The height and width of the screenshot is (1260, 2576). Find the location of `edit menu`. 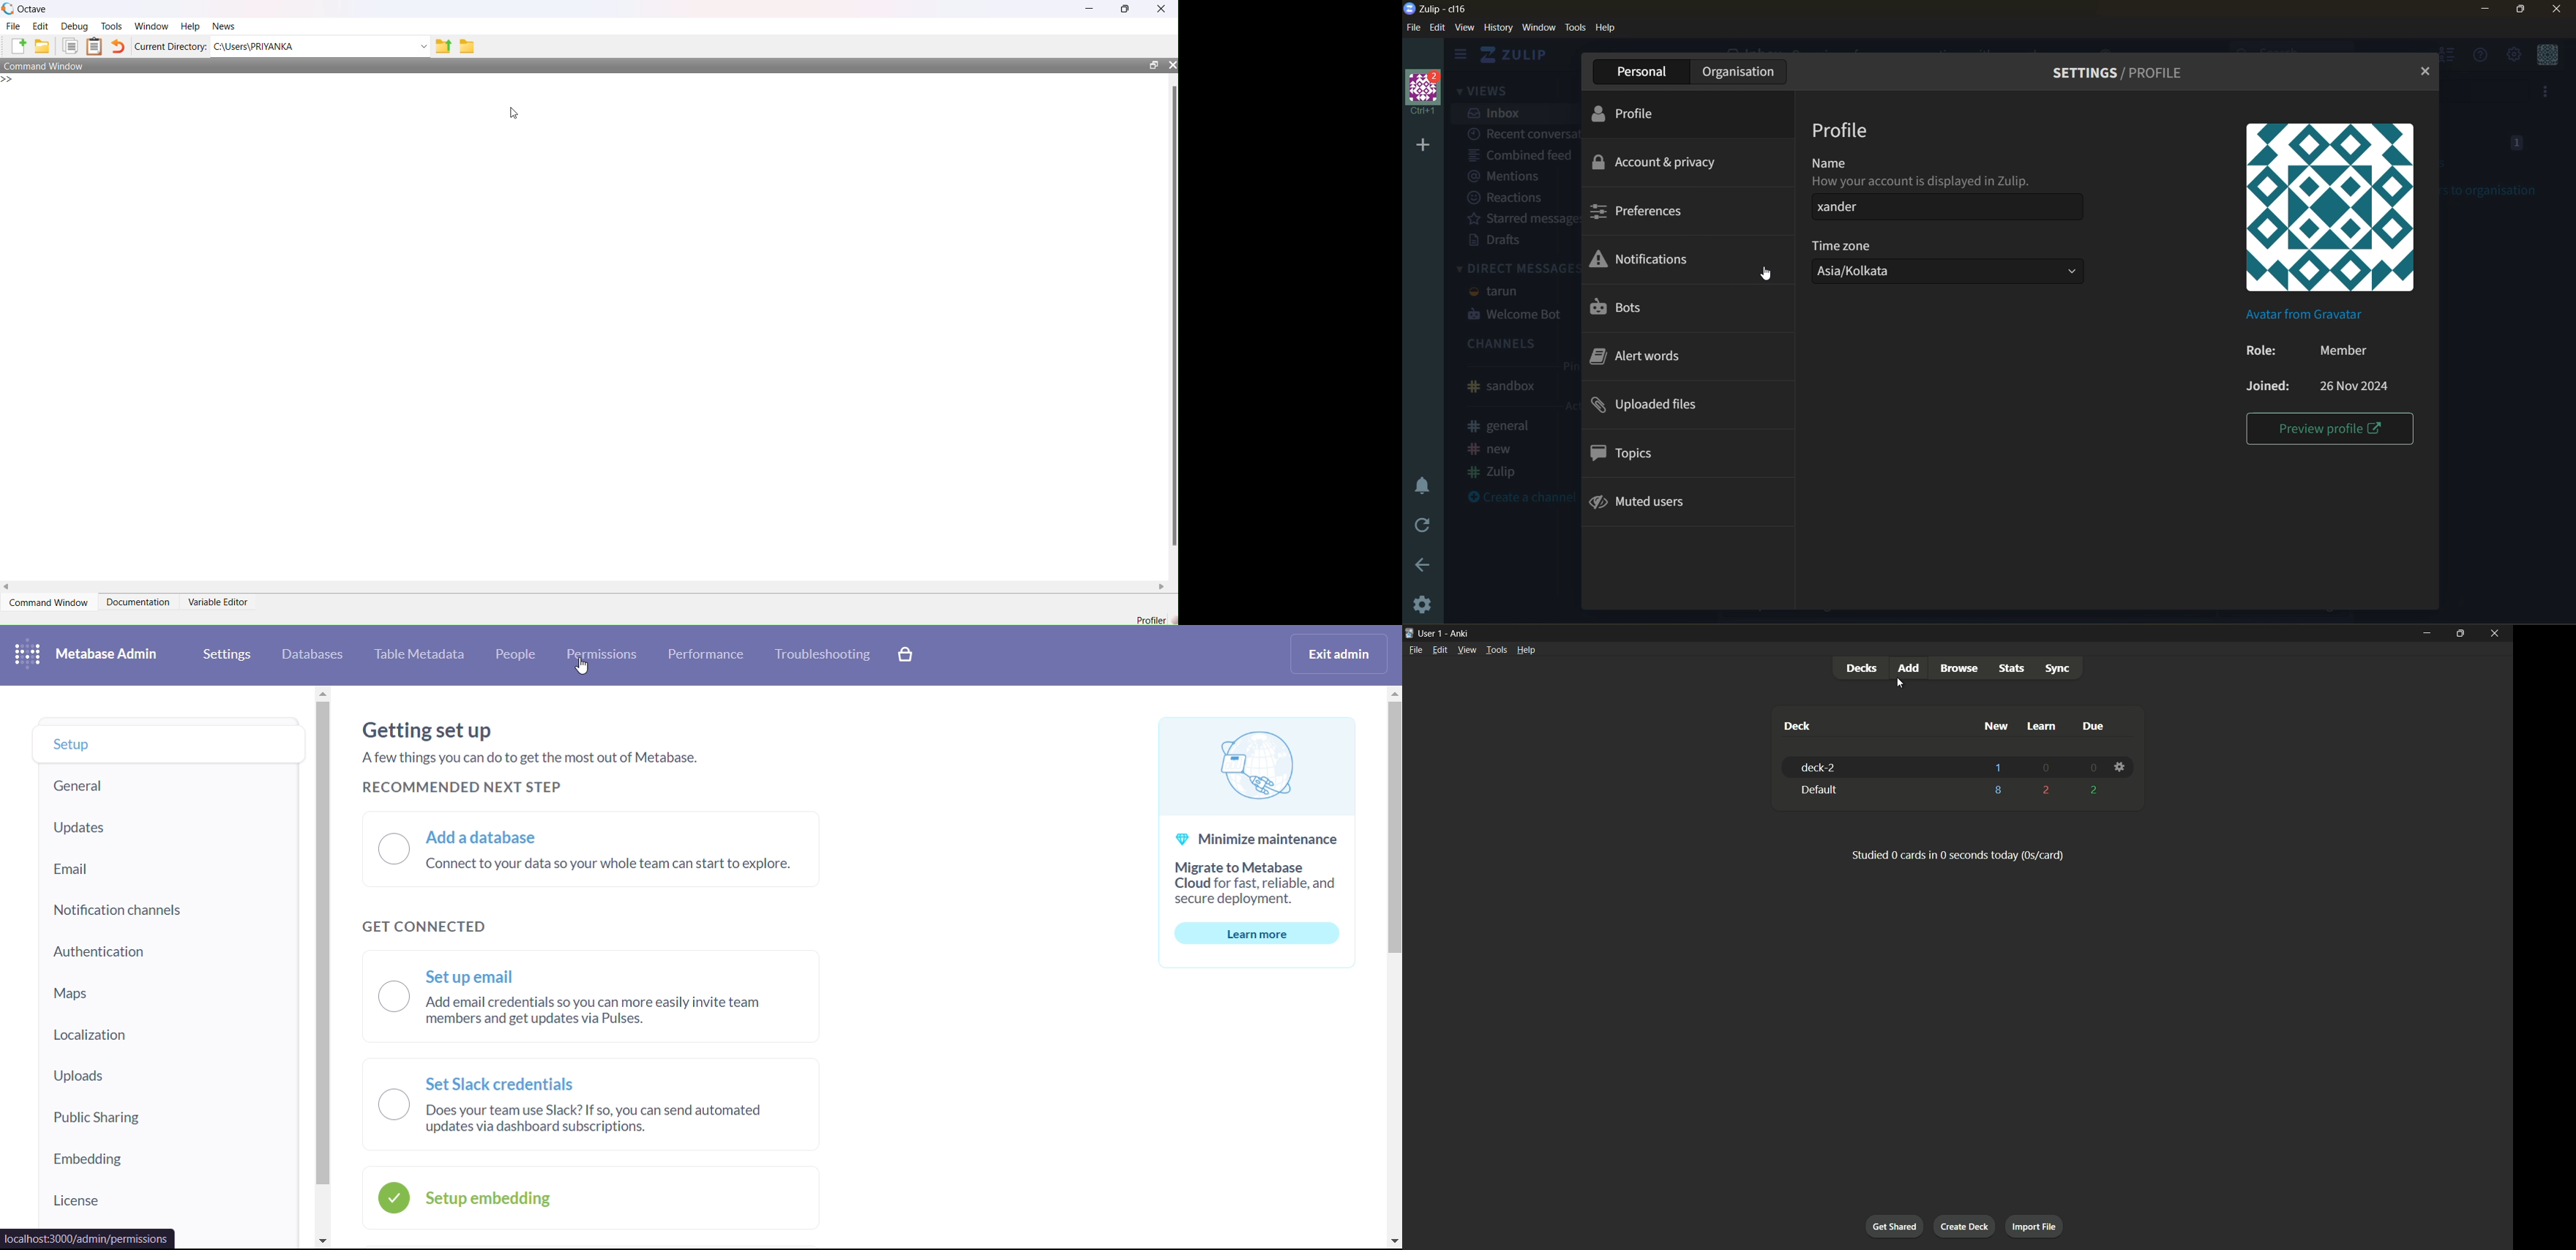

edit menu is located at coordinates (1438, 649).